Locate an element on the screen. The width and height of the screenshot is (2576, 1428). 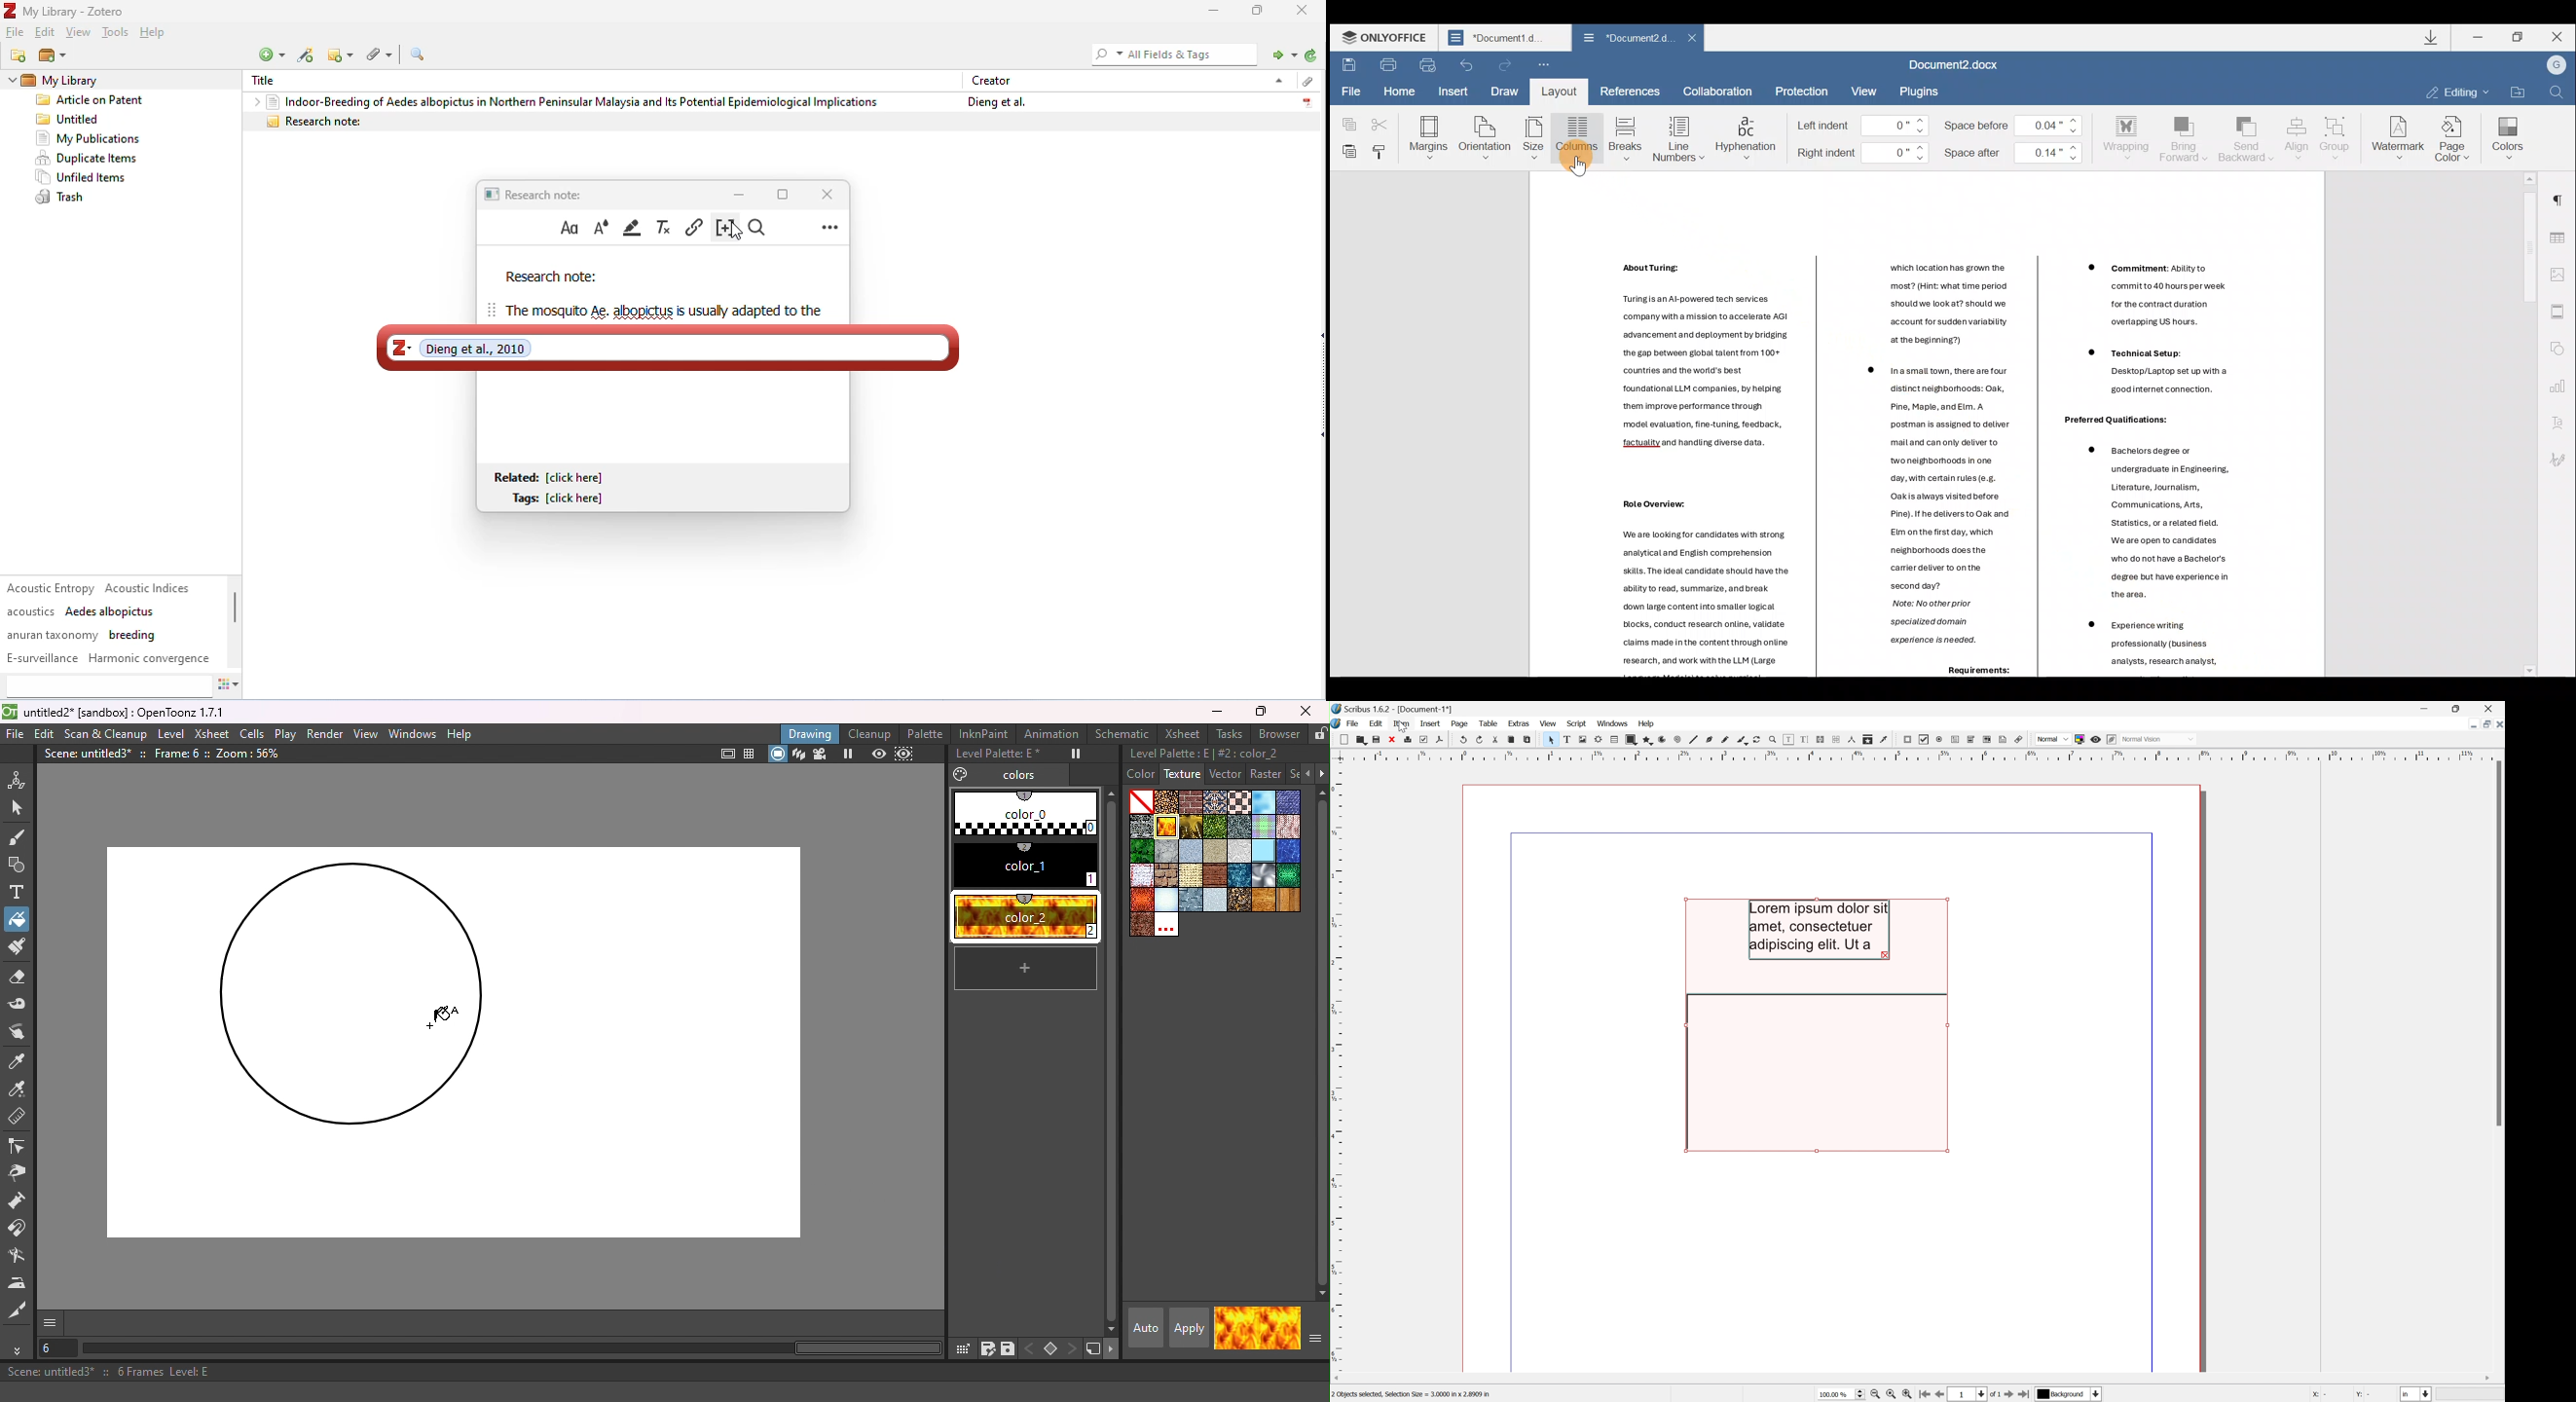
Article on Patent is located at coordinates (96, 101).